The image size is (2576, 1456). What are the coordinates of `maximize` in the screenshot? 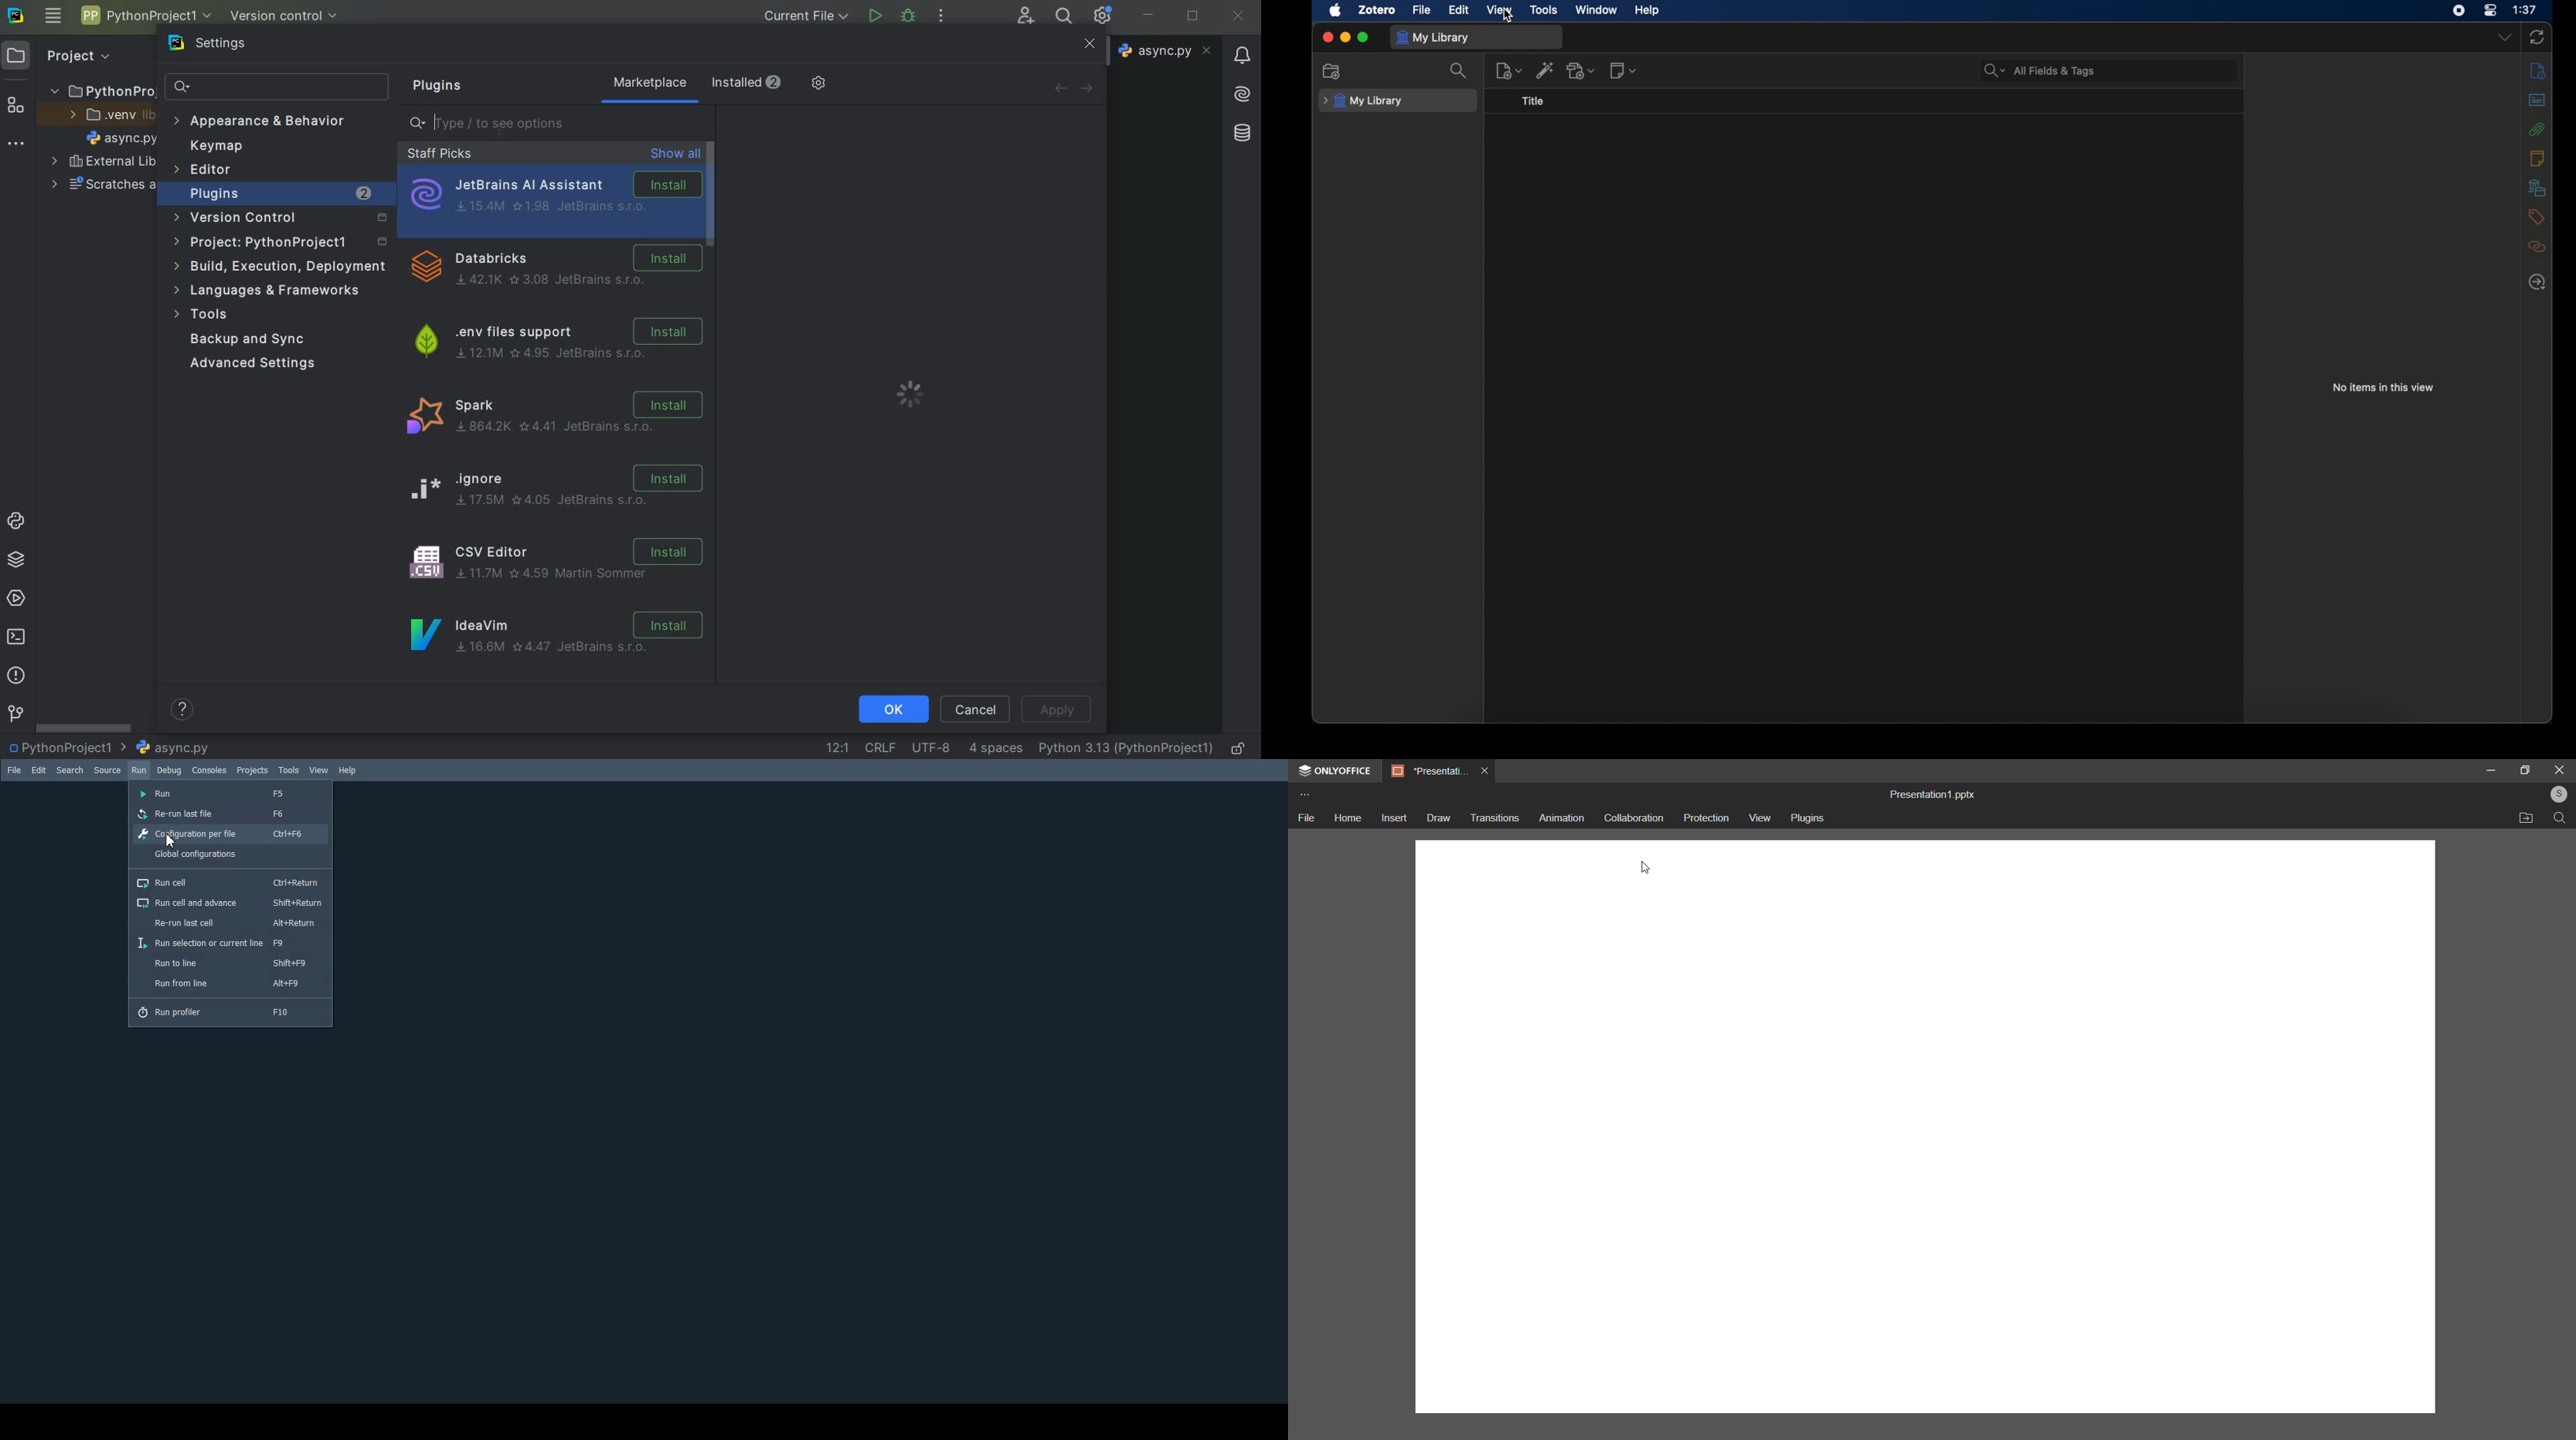 It's located at (1364, 38).